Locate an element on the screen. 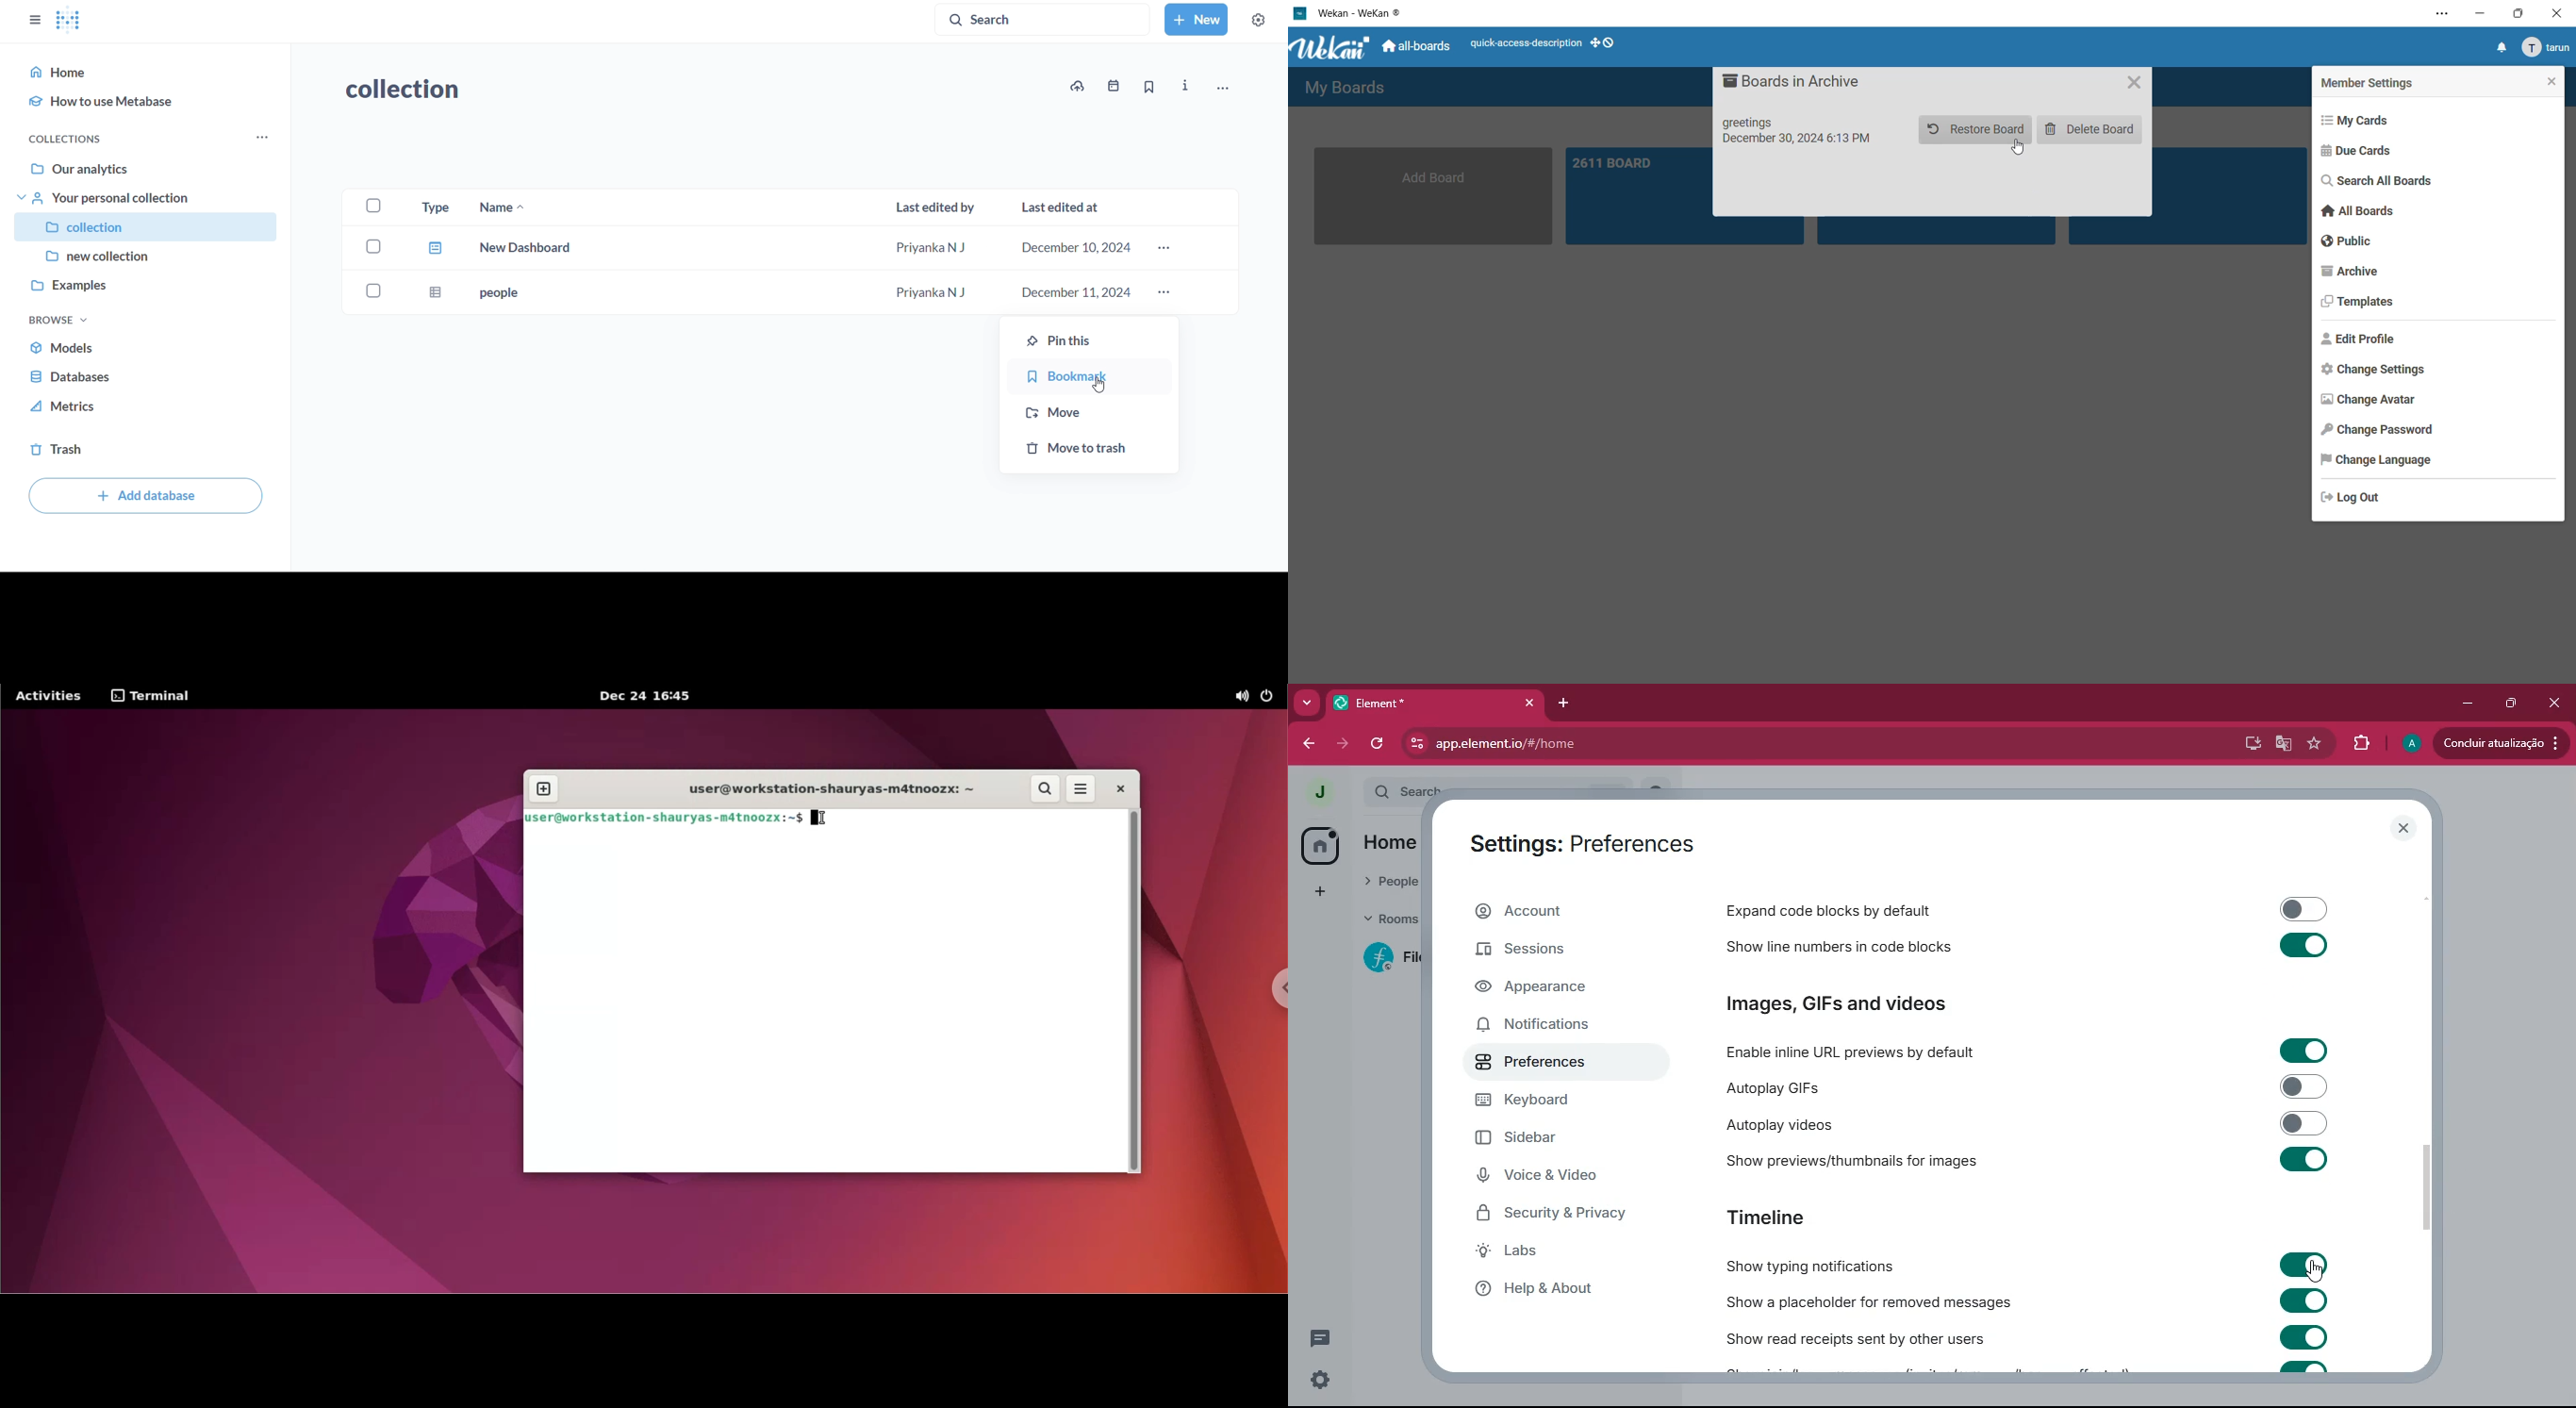  delete board is located at coordinates (2093, 130).